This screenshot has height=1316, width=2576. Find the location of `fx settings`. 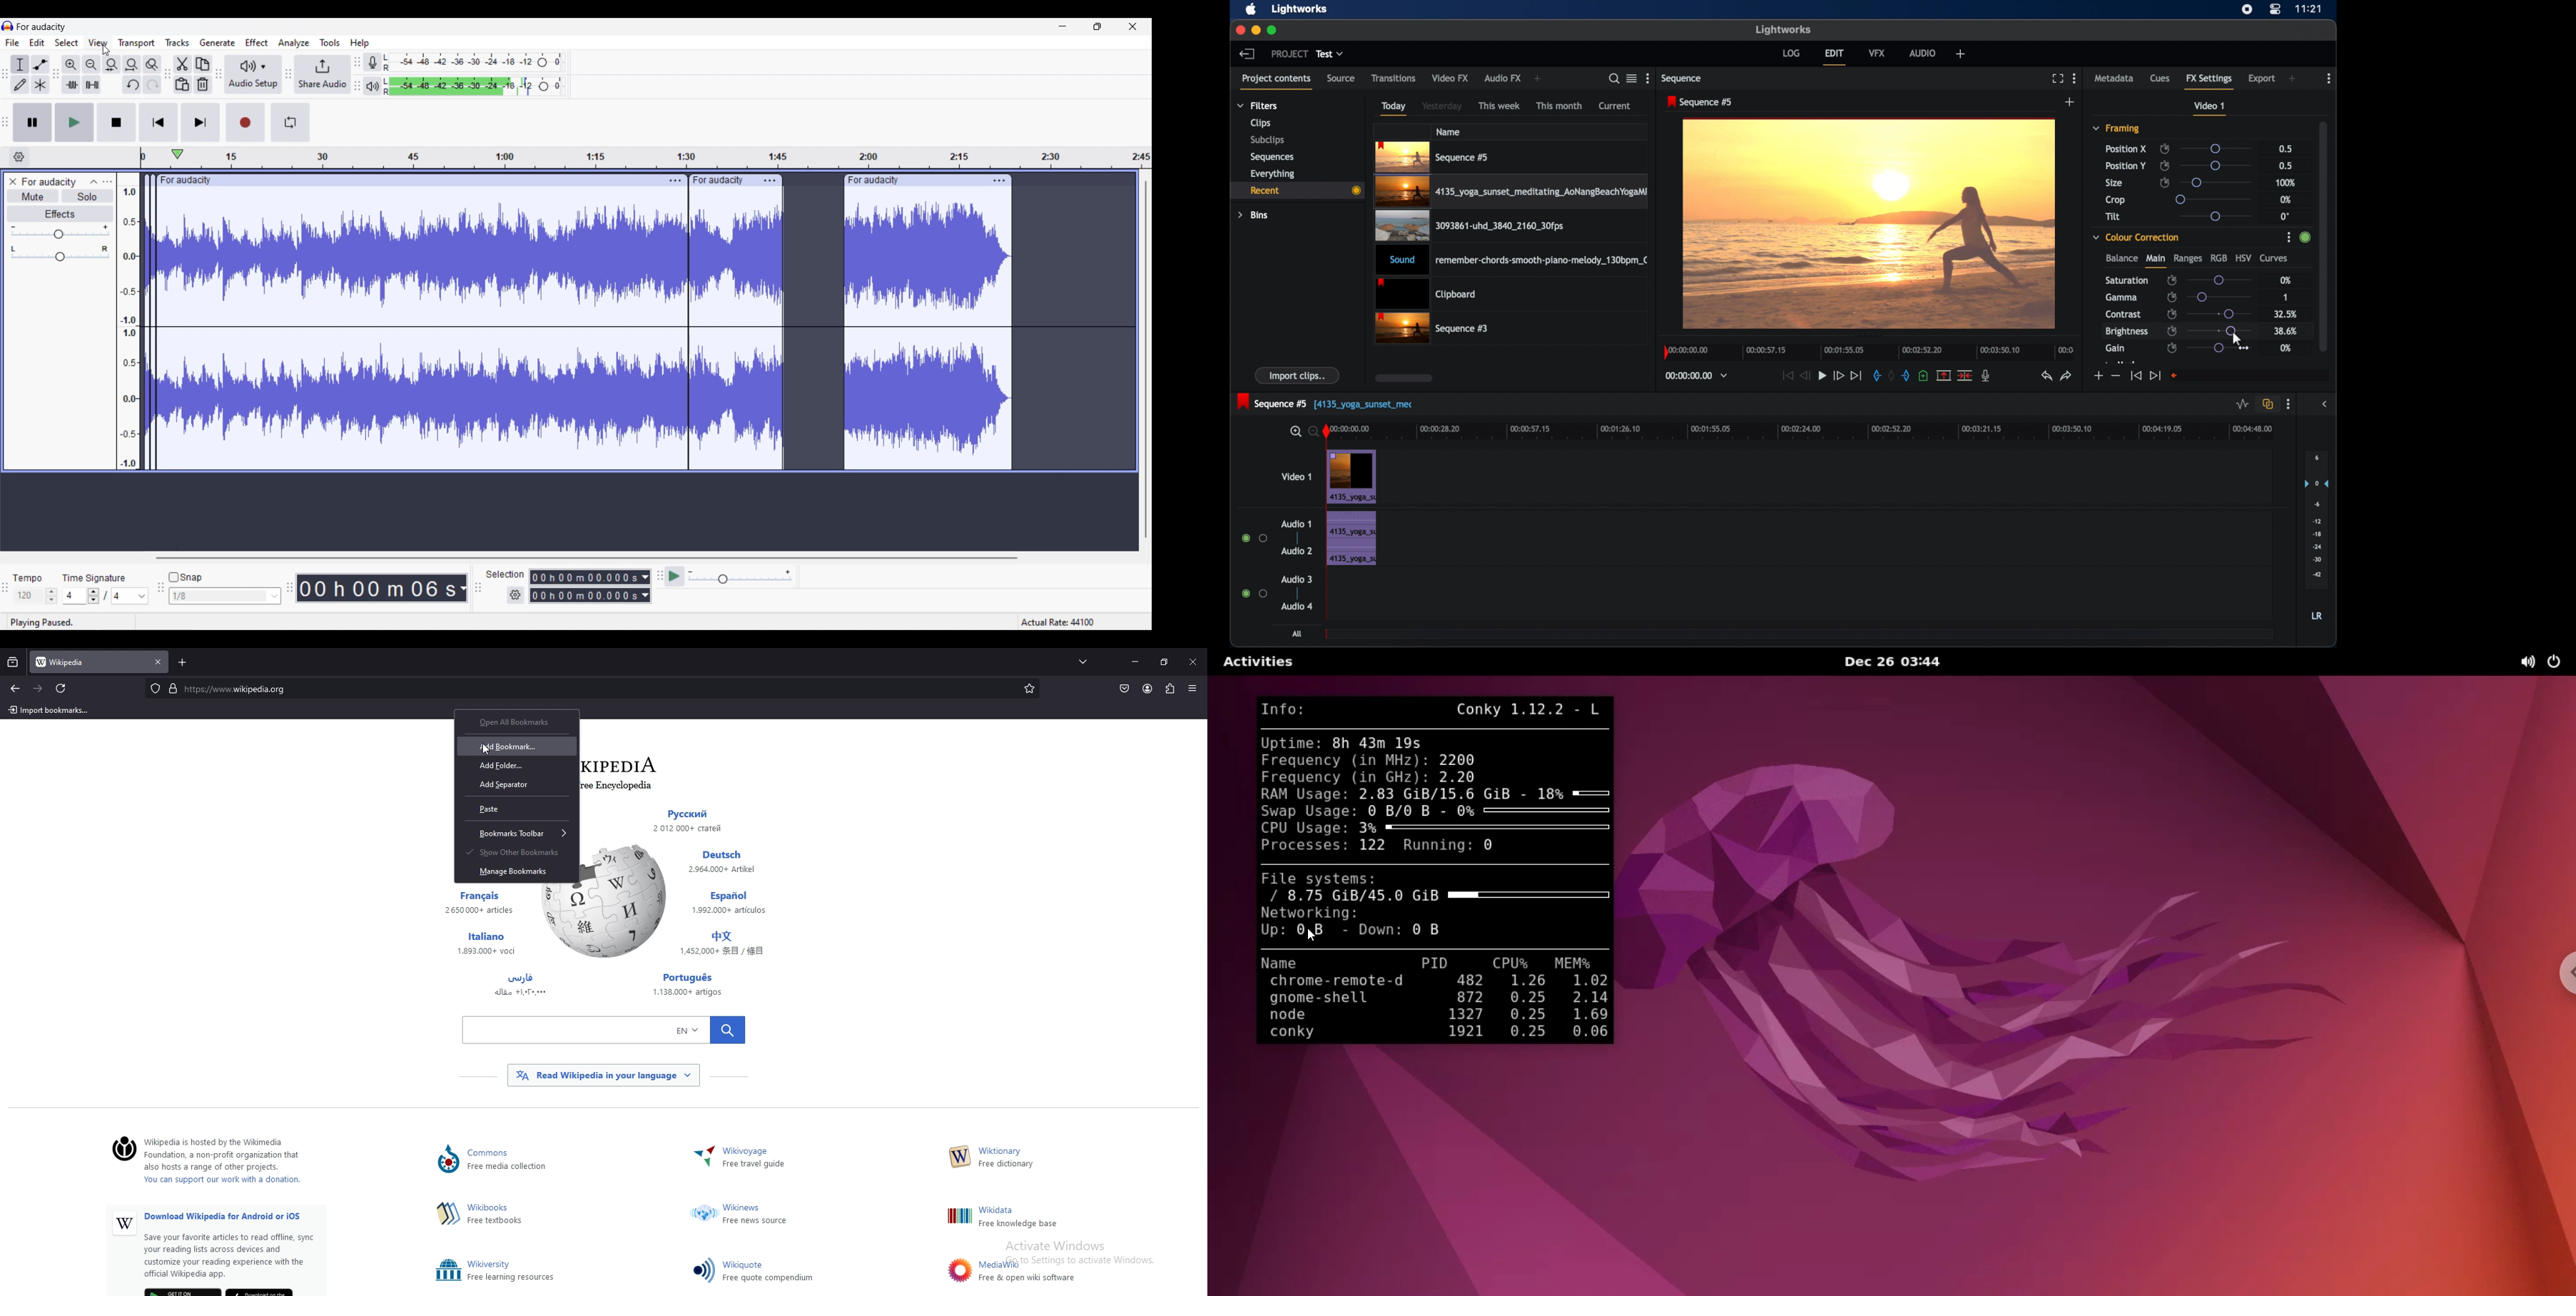

fx settings is located at coordinates (2209, 80).